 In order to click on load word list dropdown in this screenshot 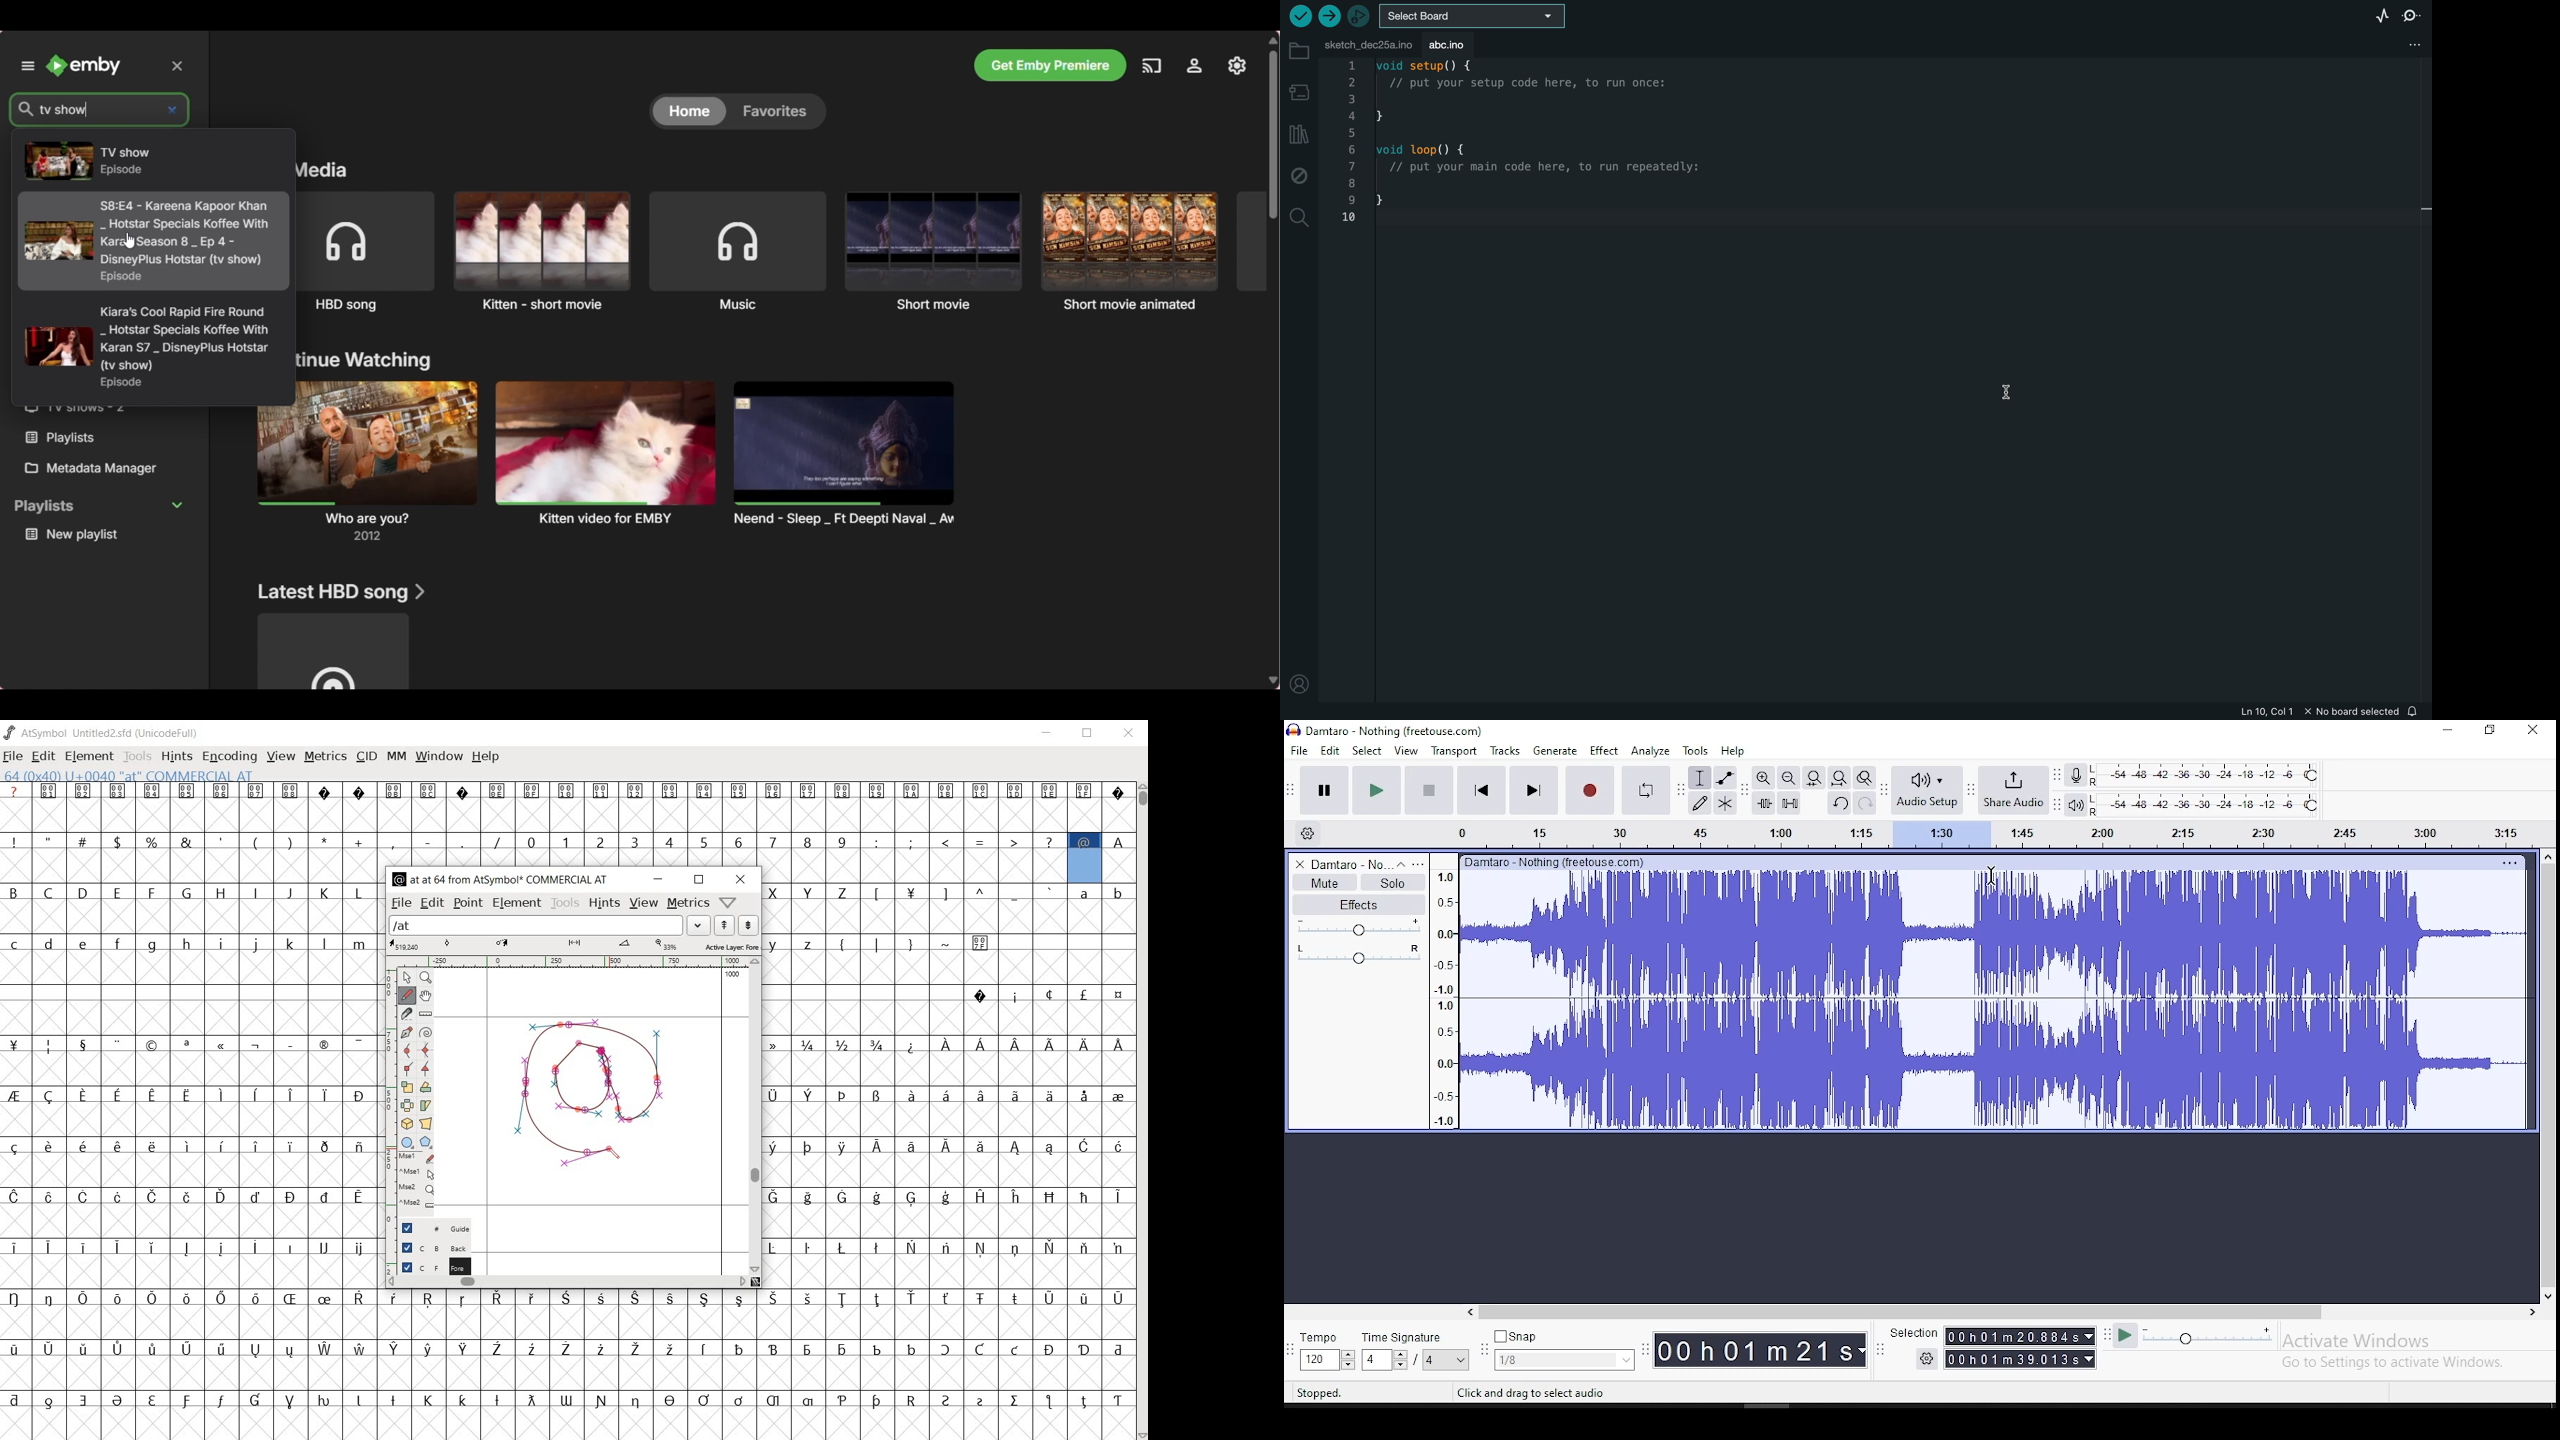, I will do `click(700, 925)`.